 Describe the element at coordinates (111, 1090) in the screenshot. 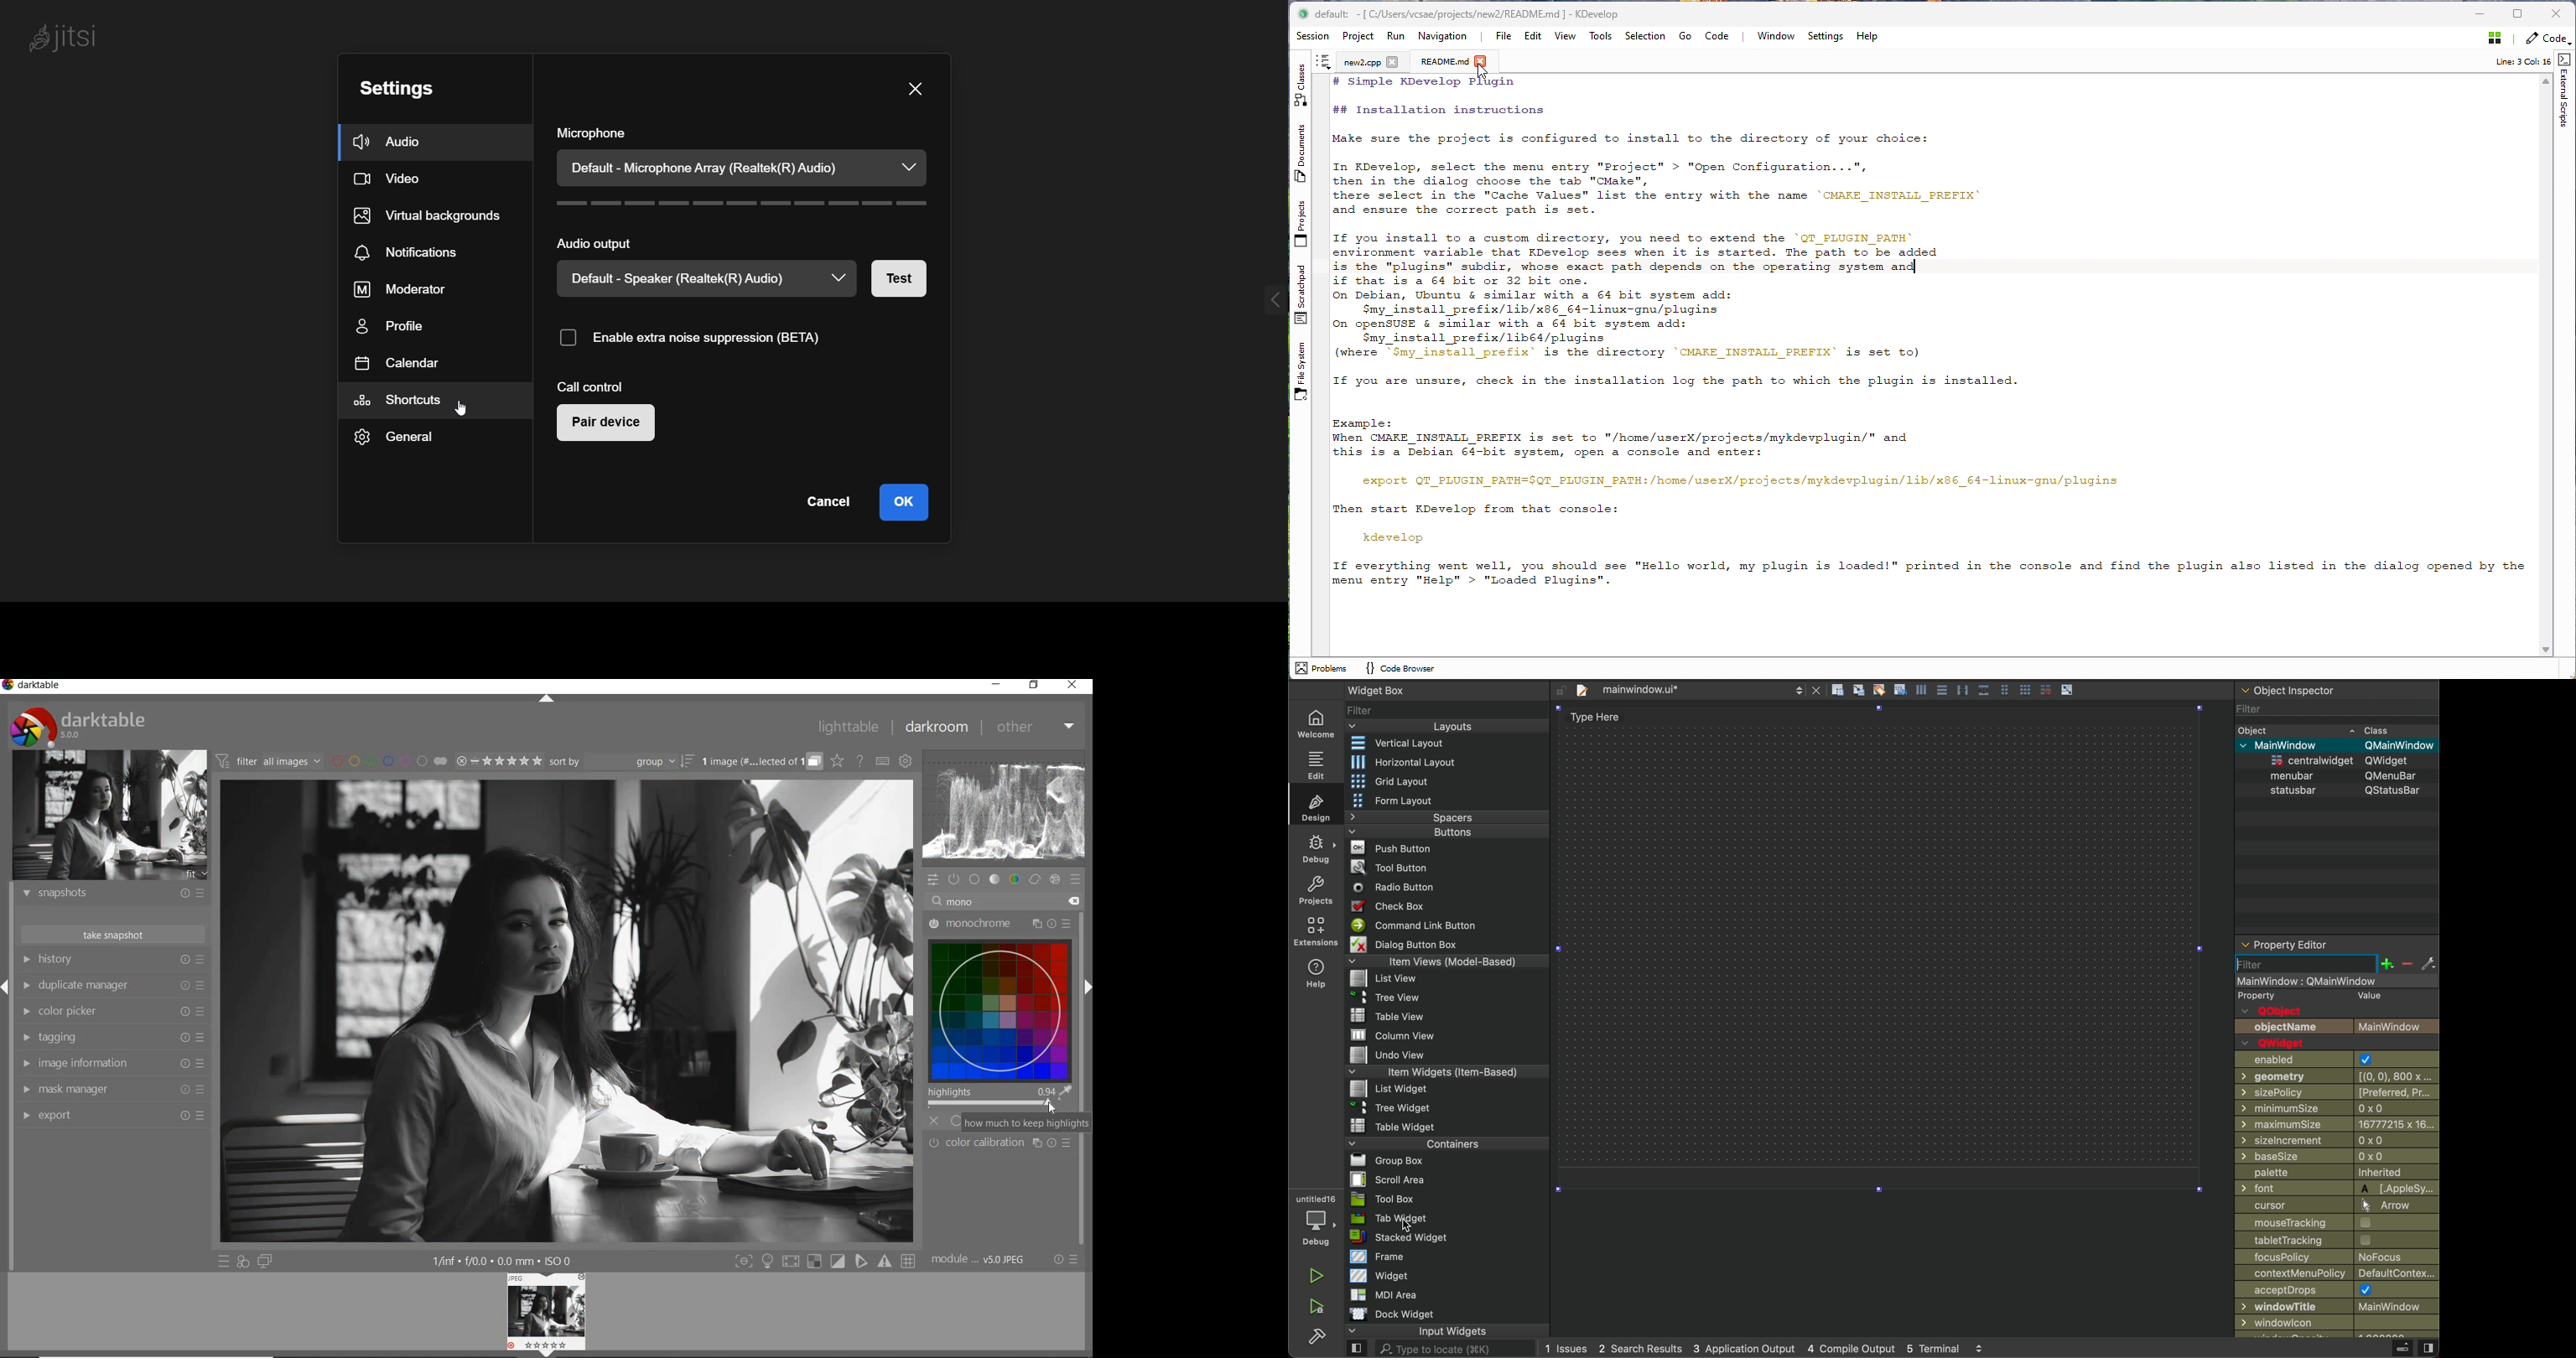

I see `mask manager` at that location.